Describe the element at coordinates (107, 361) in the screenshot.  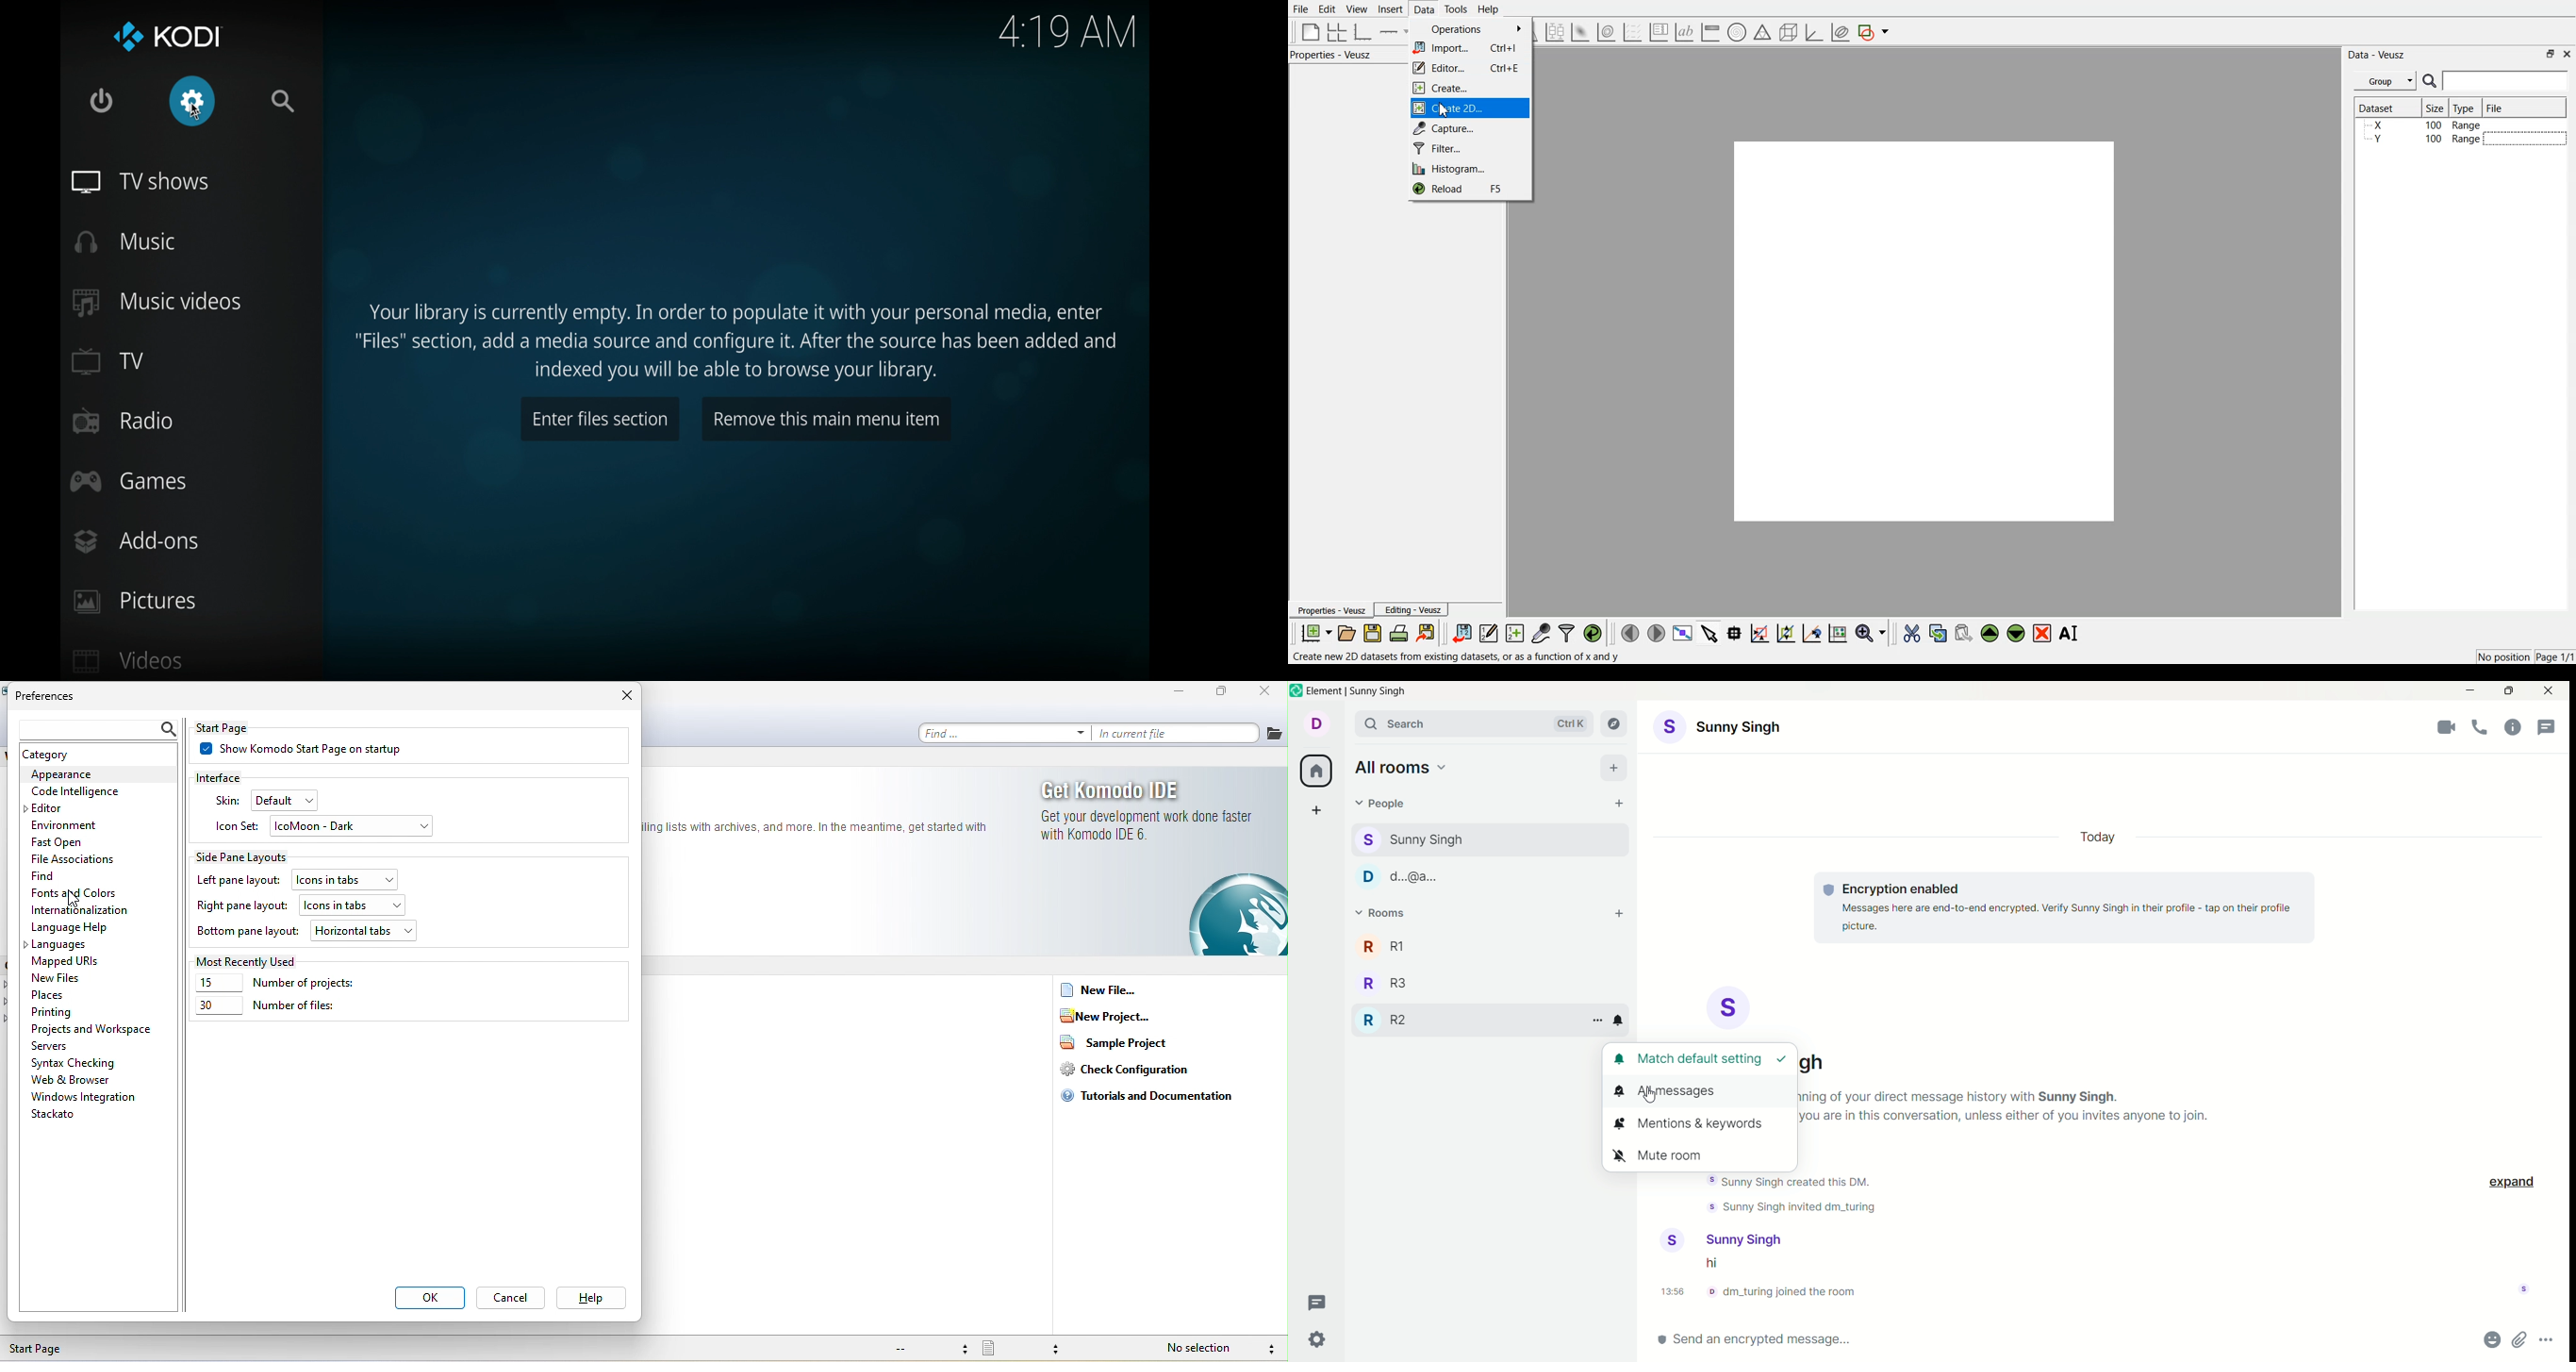
I see `tv` at that location.